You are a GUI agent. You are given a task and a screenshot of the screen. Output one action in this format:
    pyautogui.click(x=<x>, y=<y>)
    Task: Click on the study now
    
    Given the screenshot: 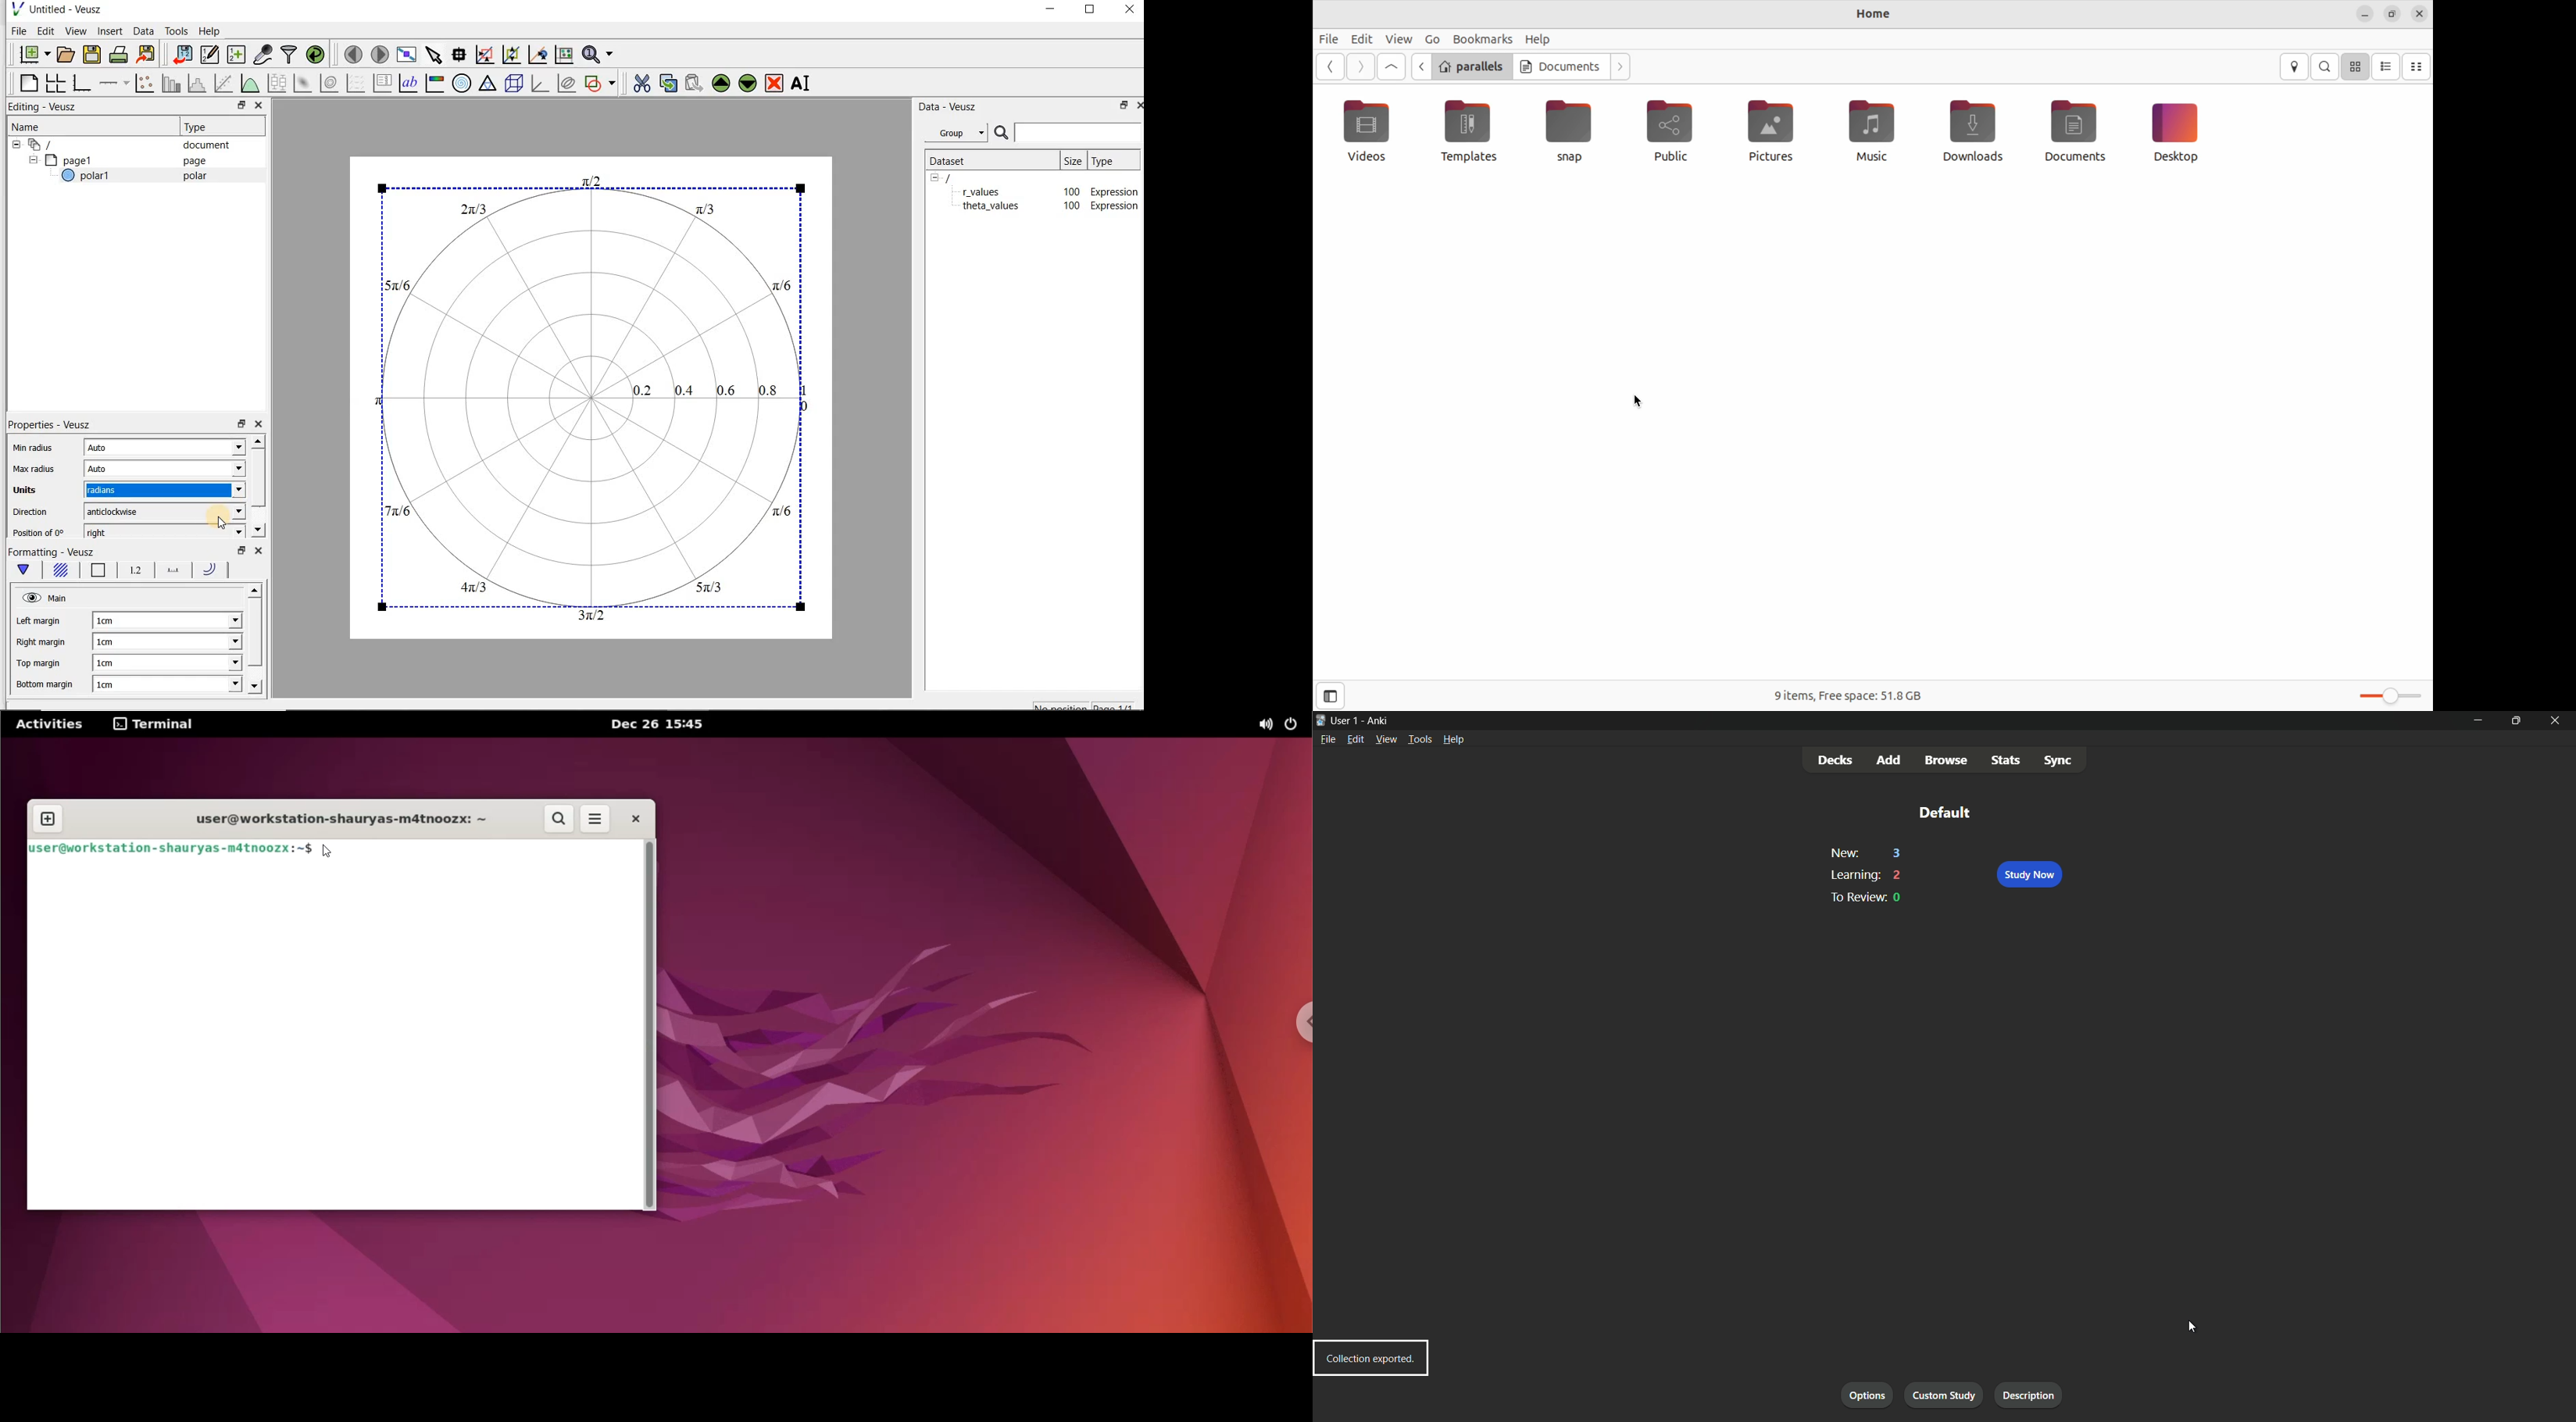 What is the action you would take?
    pyautogui.click(x=2029, y=875)
    